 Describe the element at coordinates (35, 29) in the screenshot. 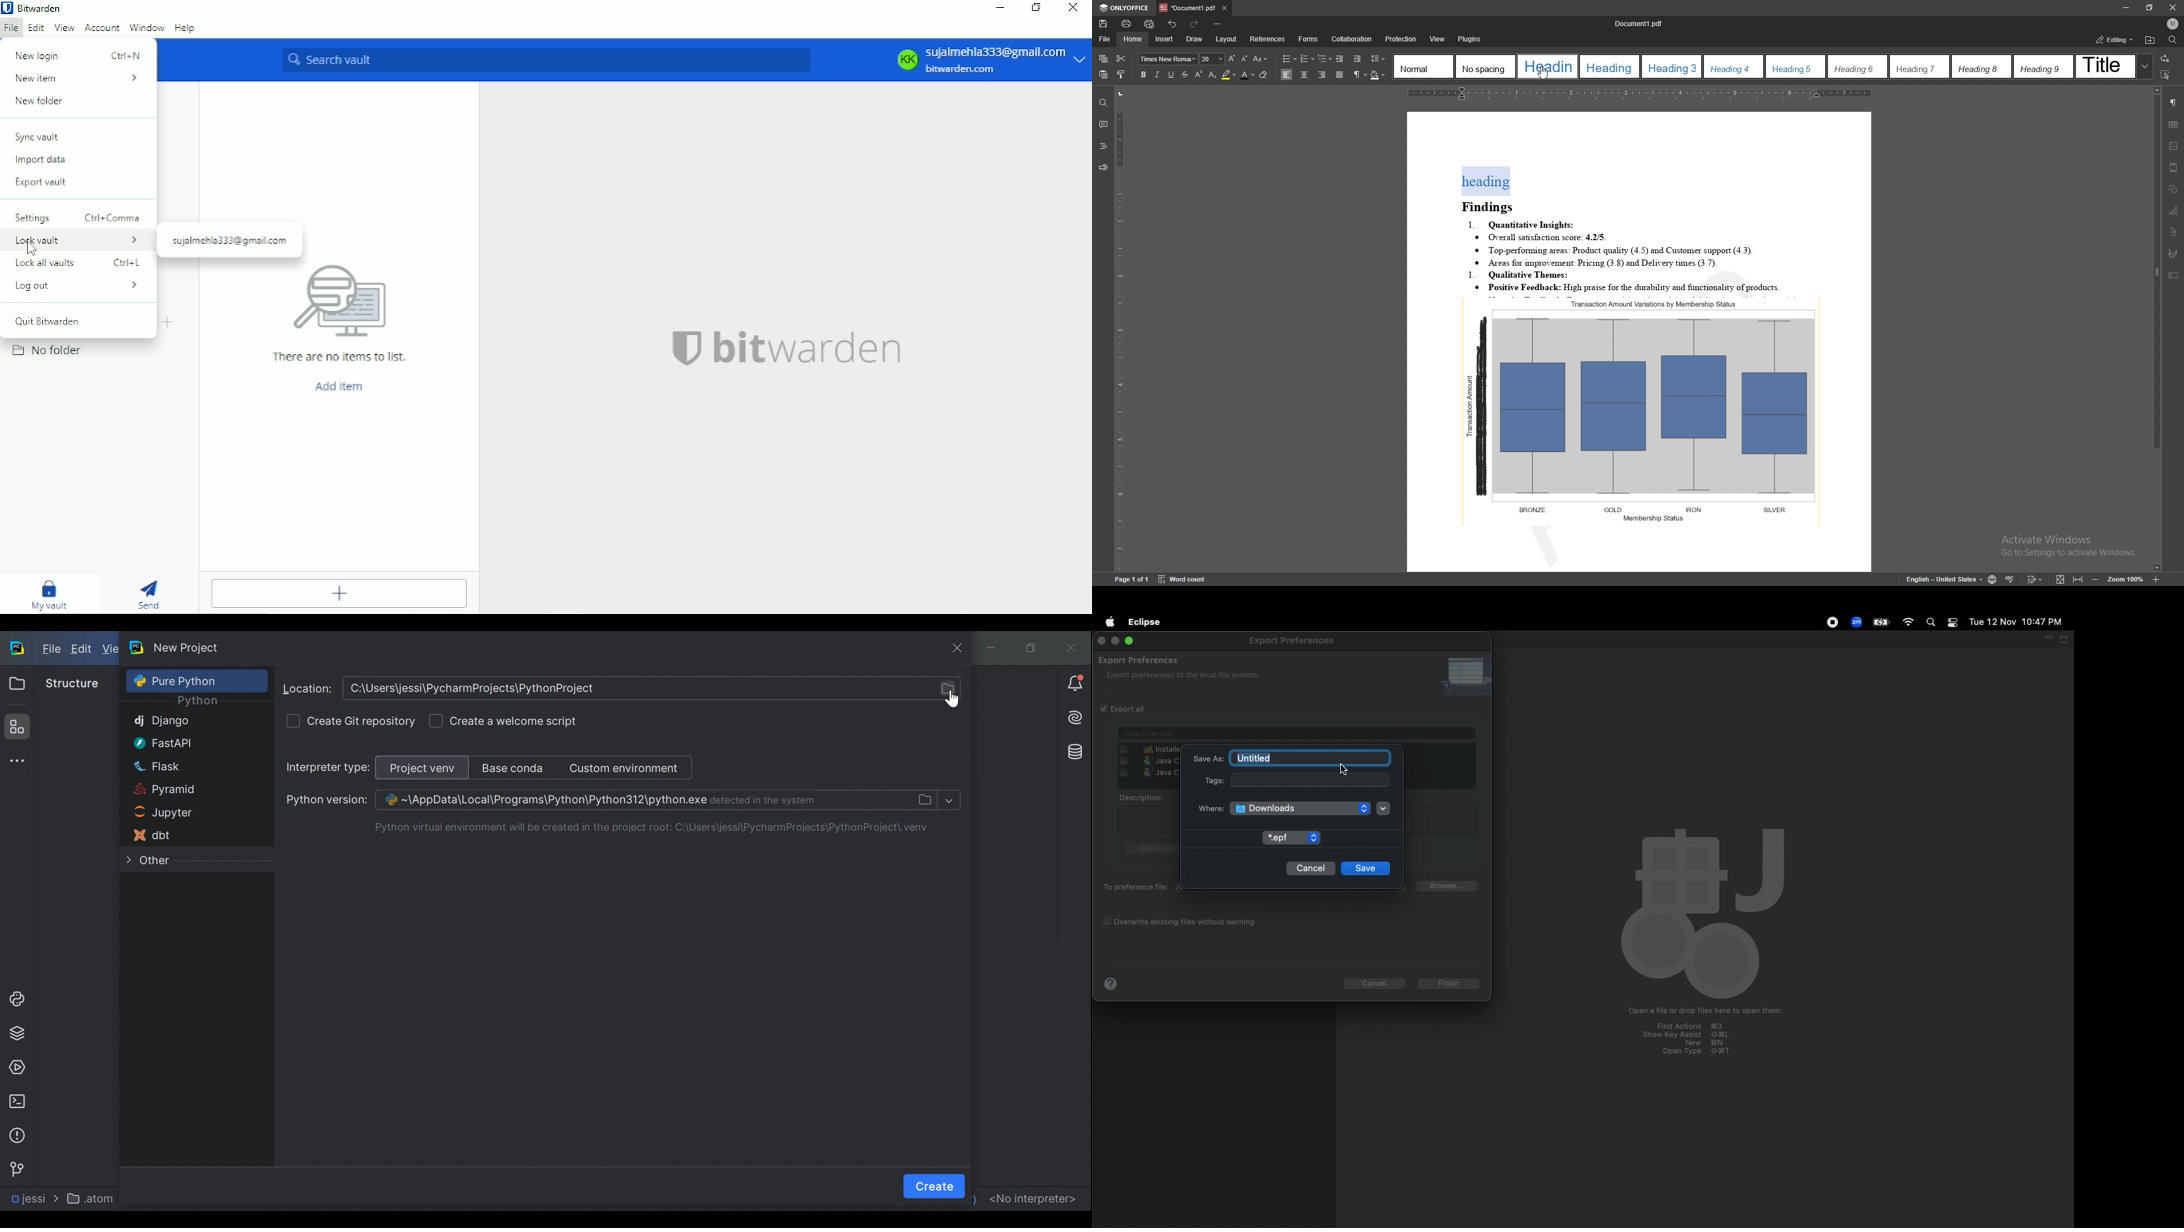

I see `Edit` at that location.